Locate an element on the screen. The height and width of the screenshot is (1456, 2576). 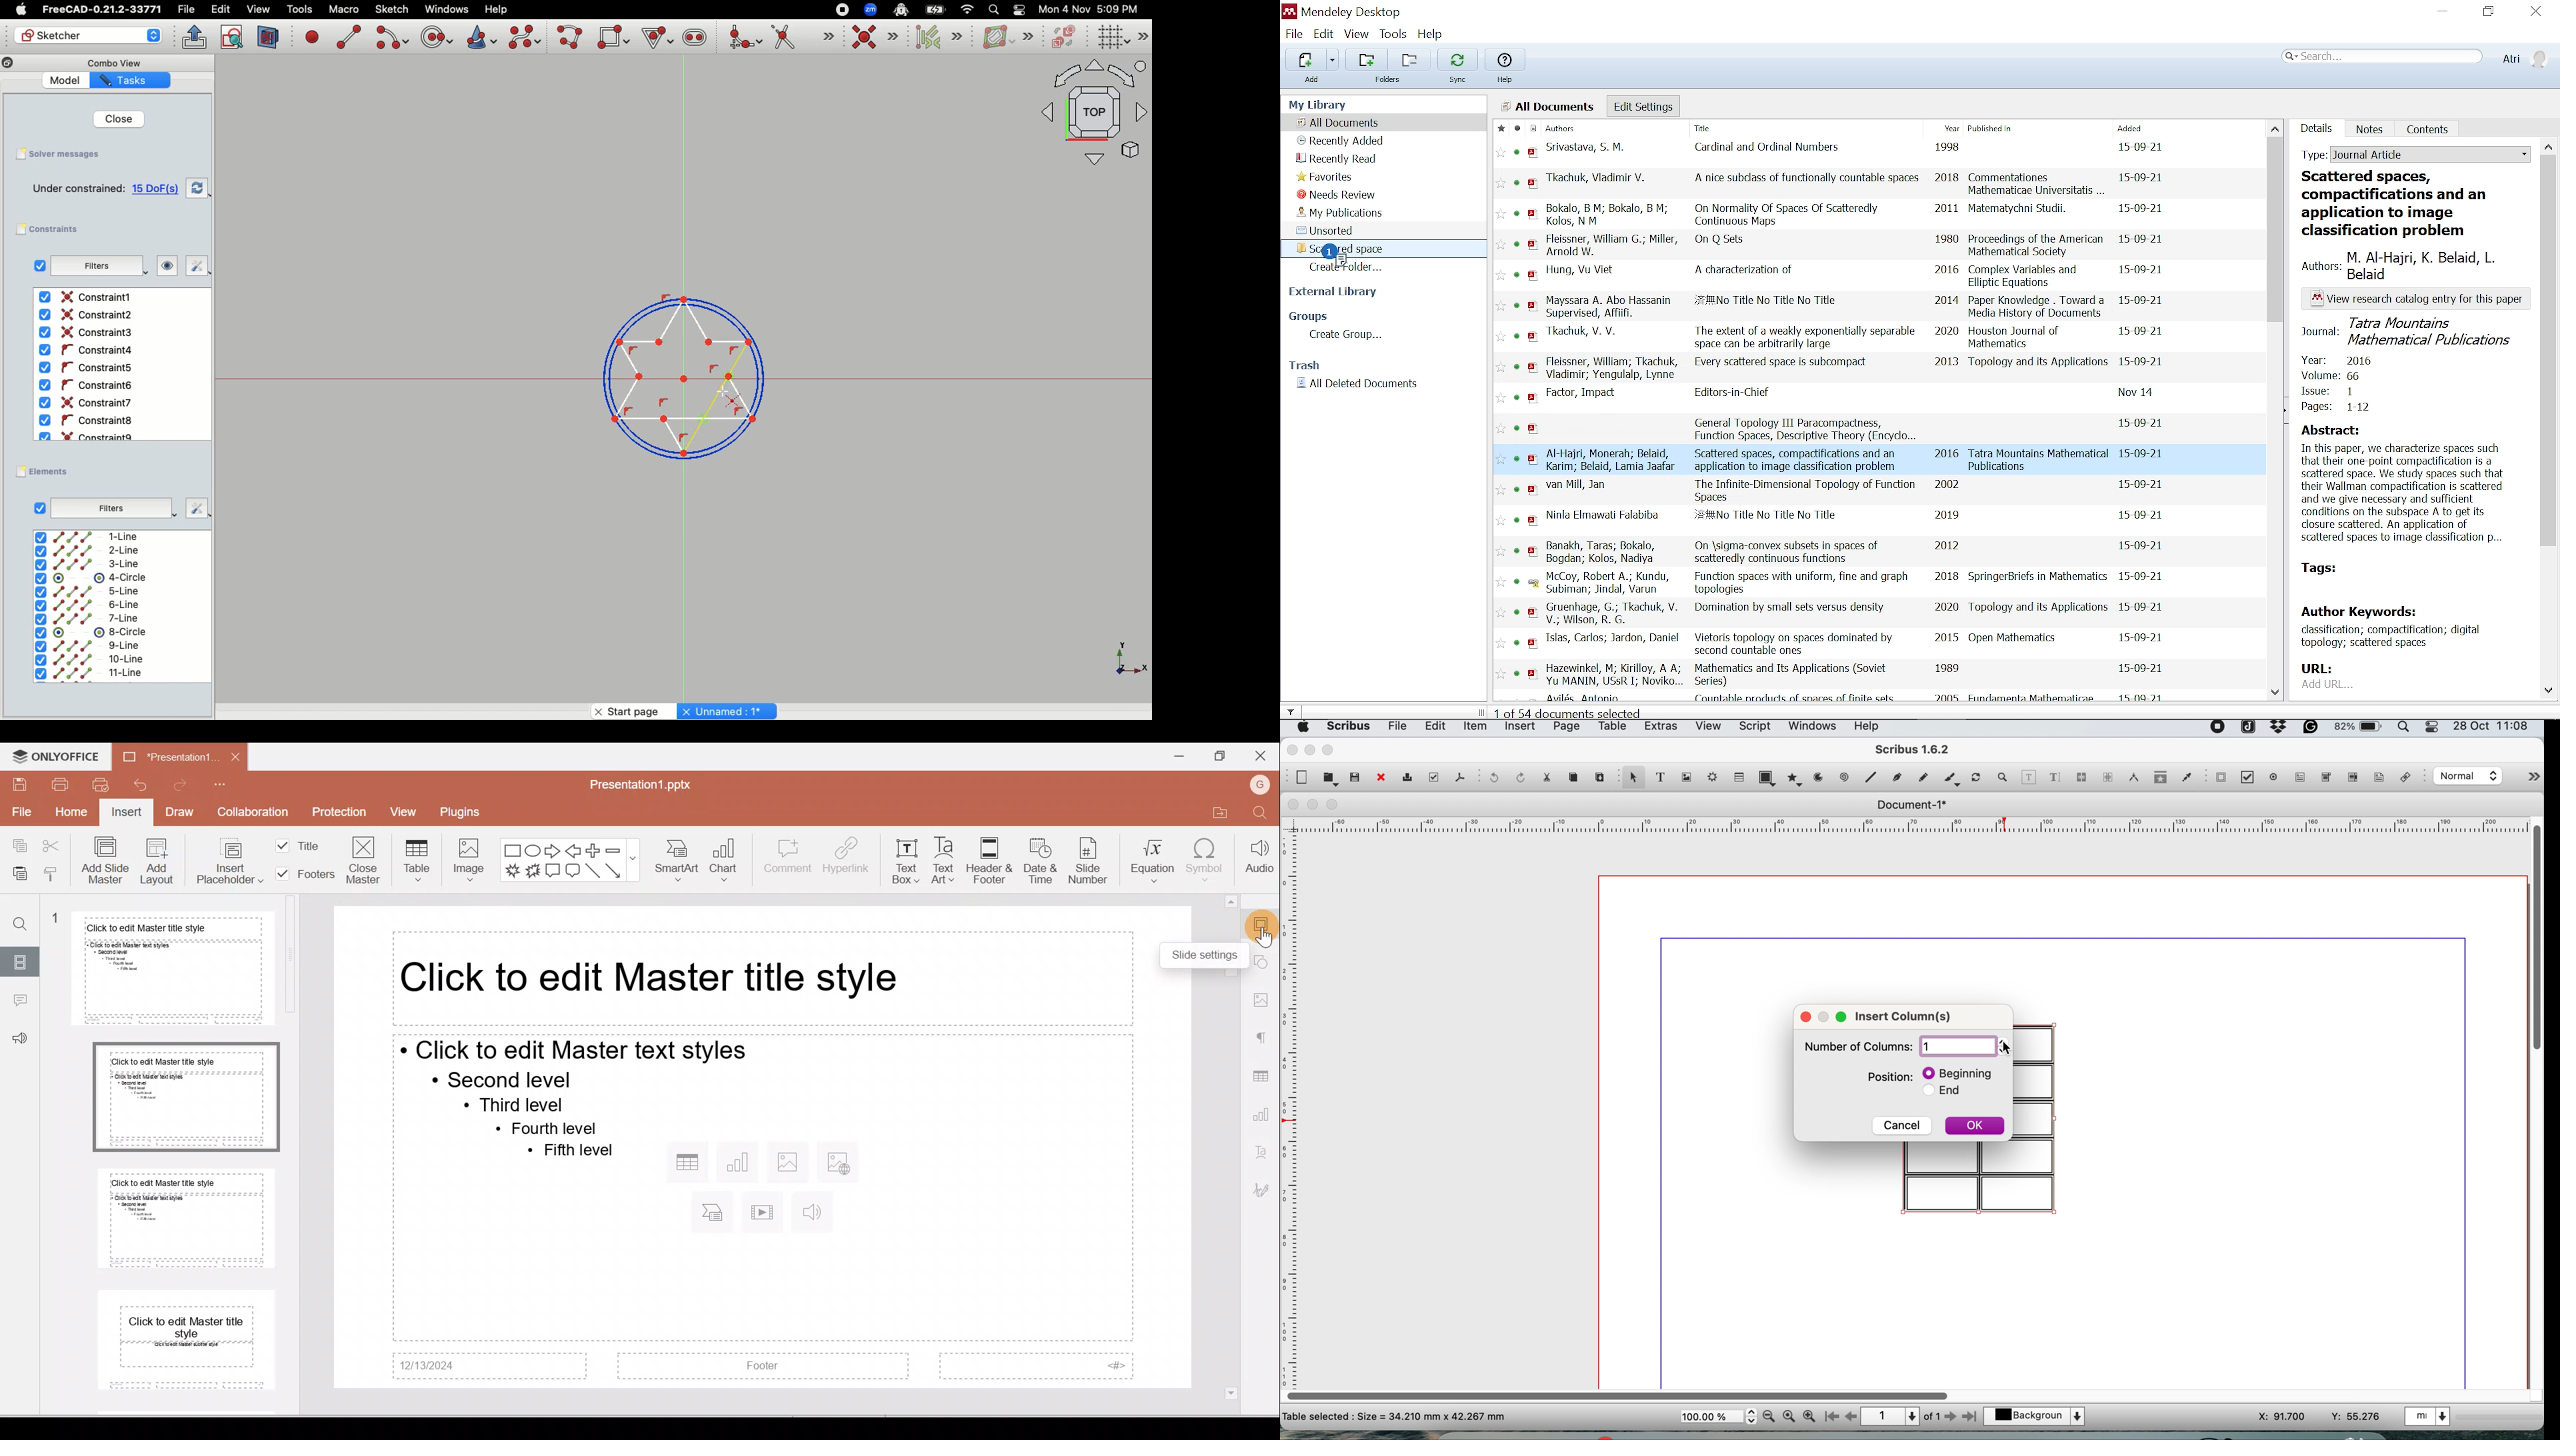
cursor is located at coordinates (2006, 1051).